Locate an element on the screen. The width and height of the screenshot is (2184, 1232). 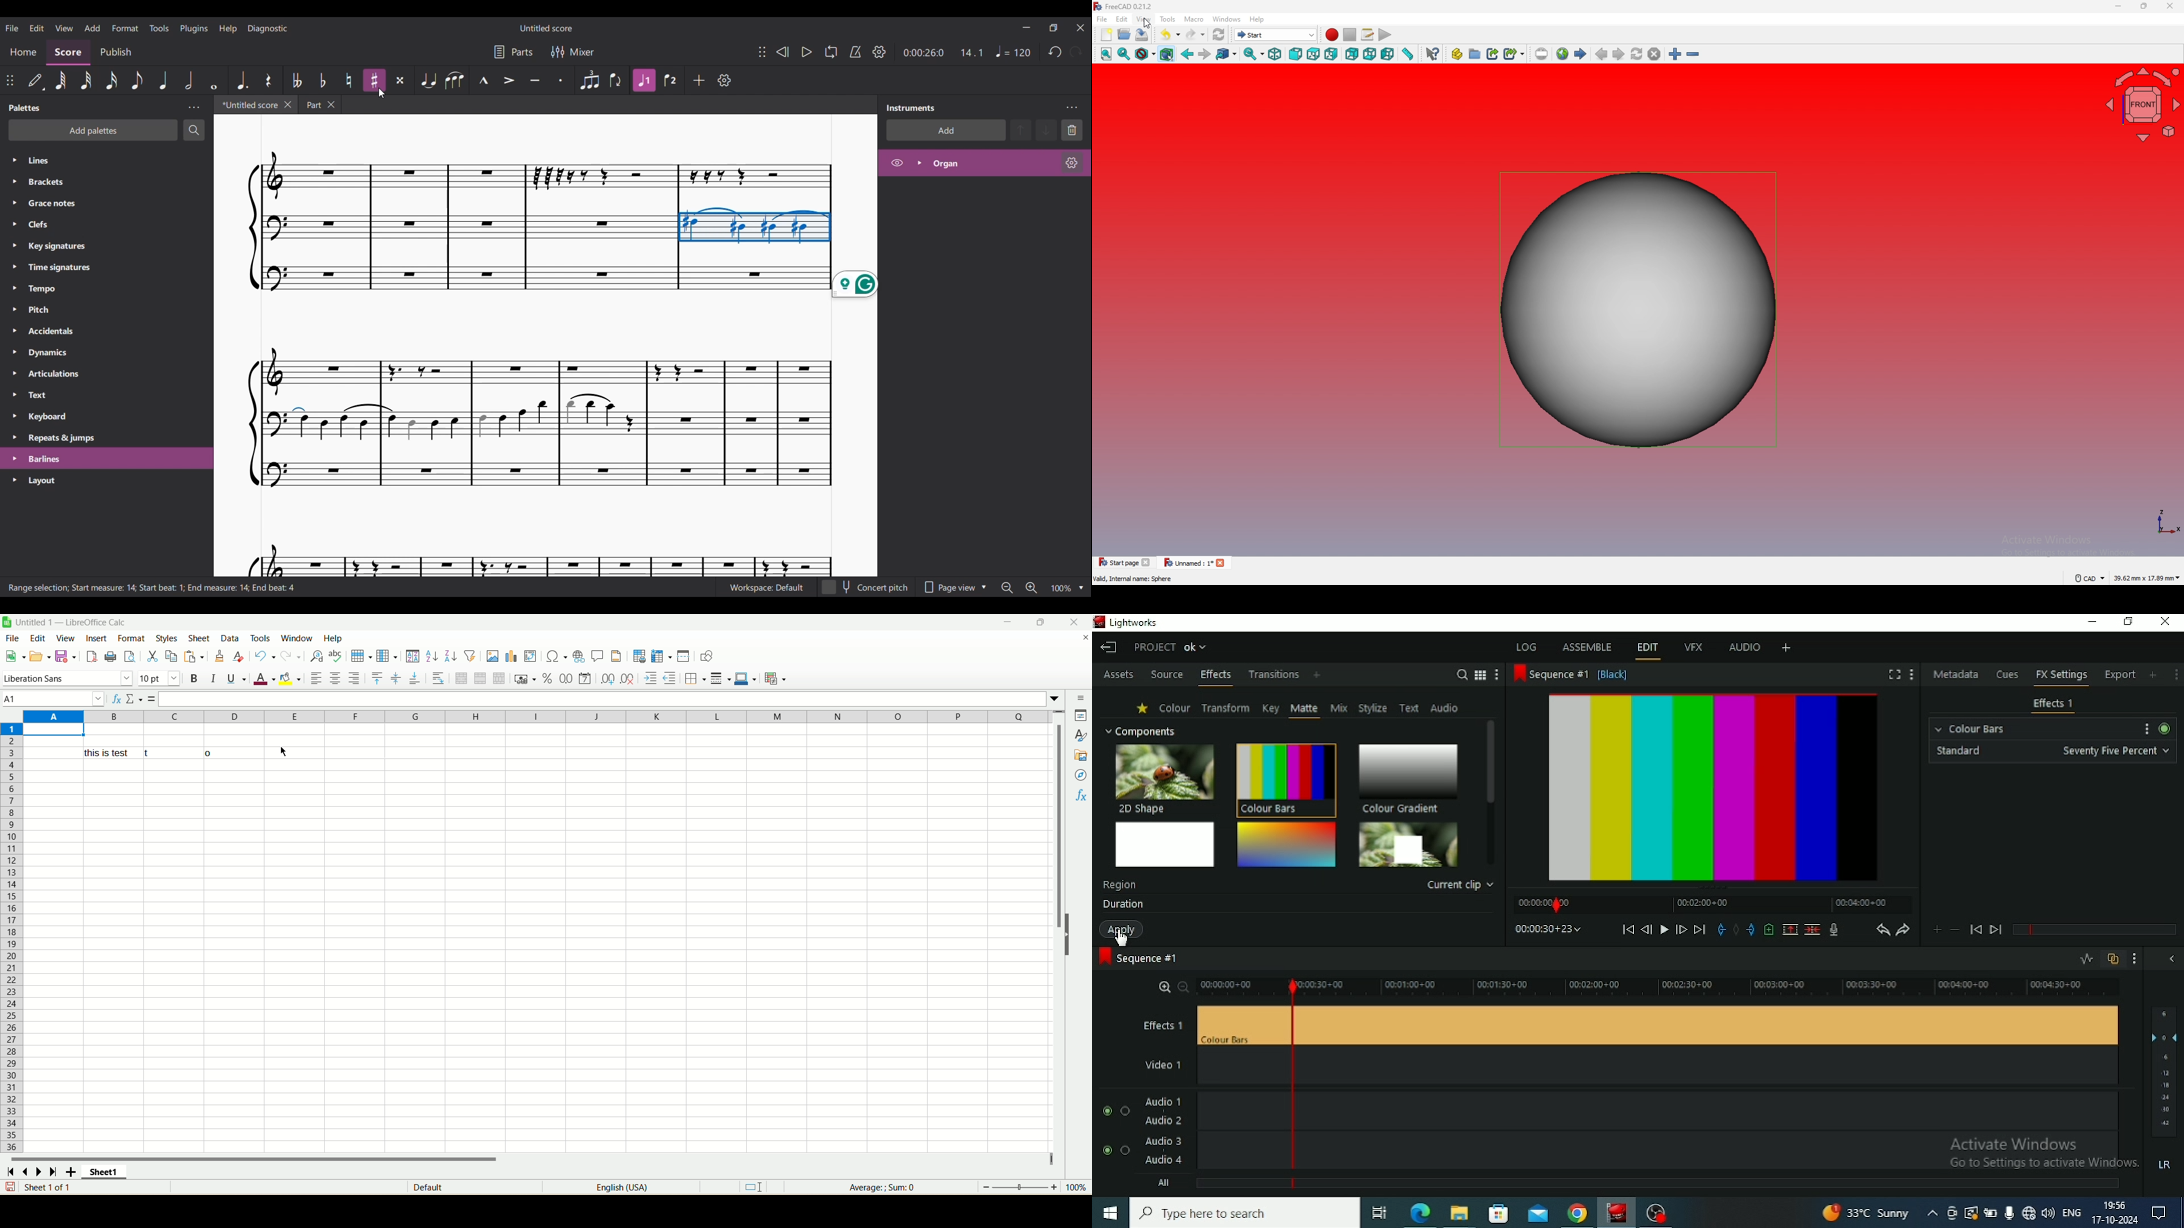
Audio 1  and 2 is located at coordinates (1718, 1110).